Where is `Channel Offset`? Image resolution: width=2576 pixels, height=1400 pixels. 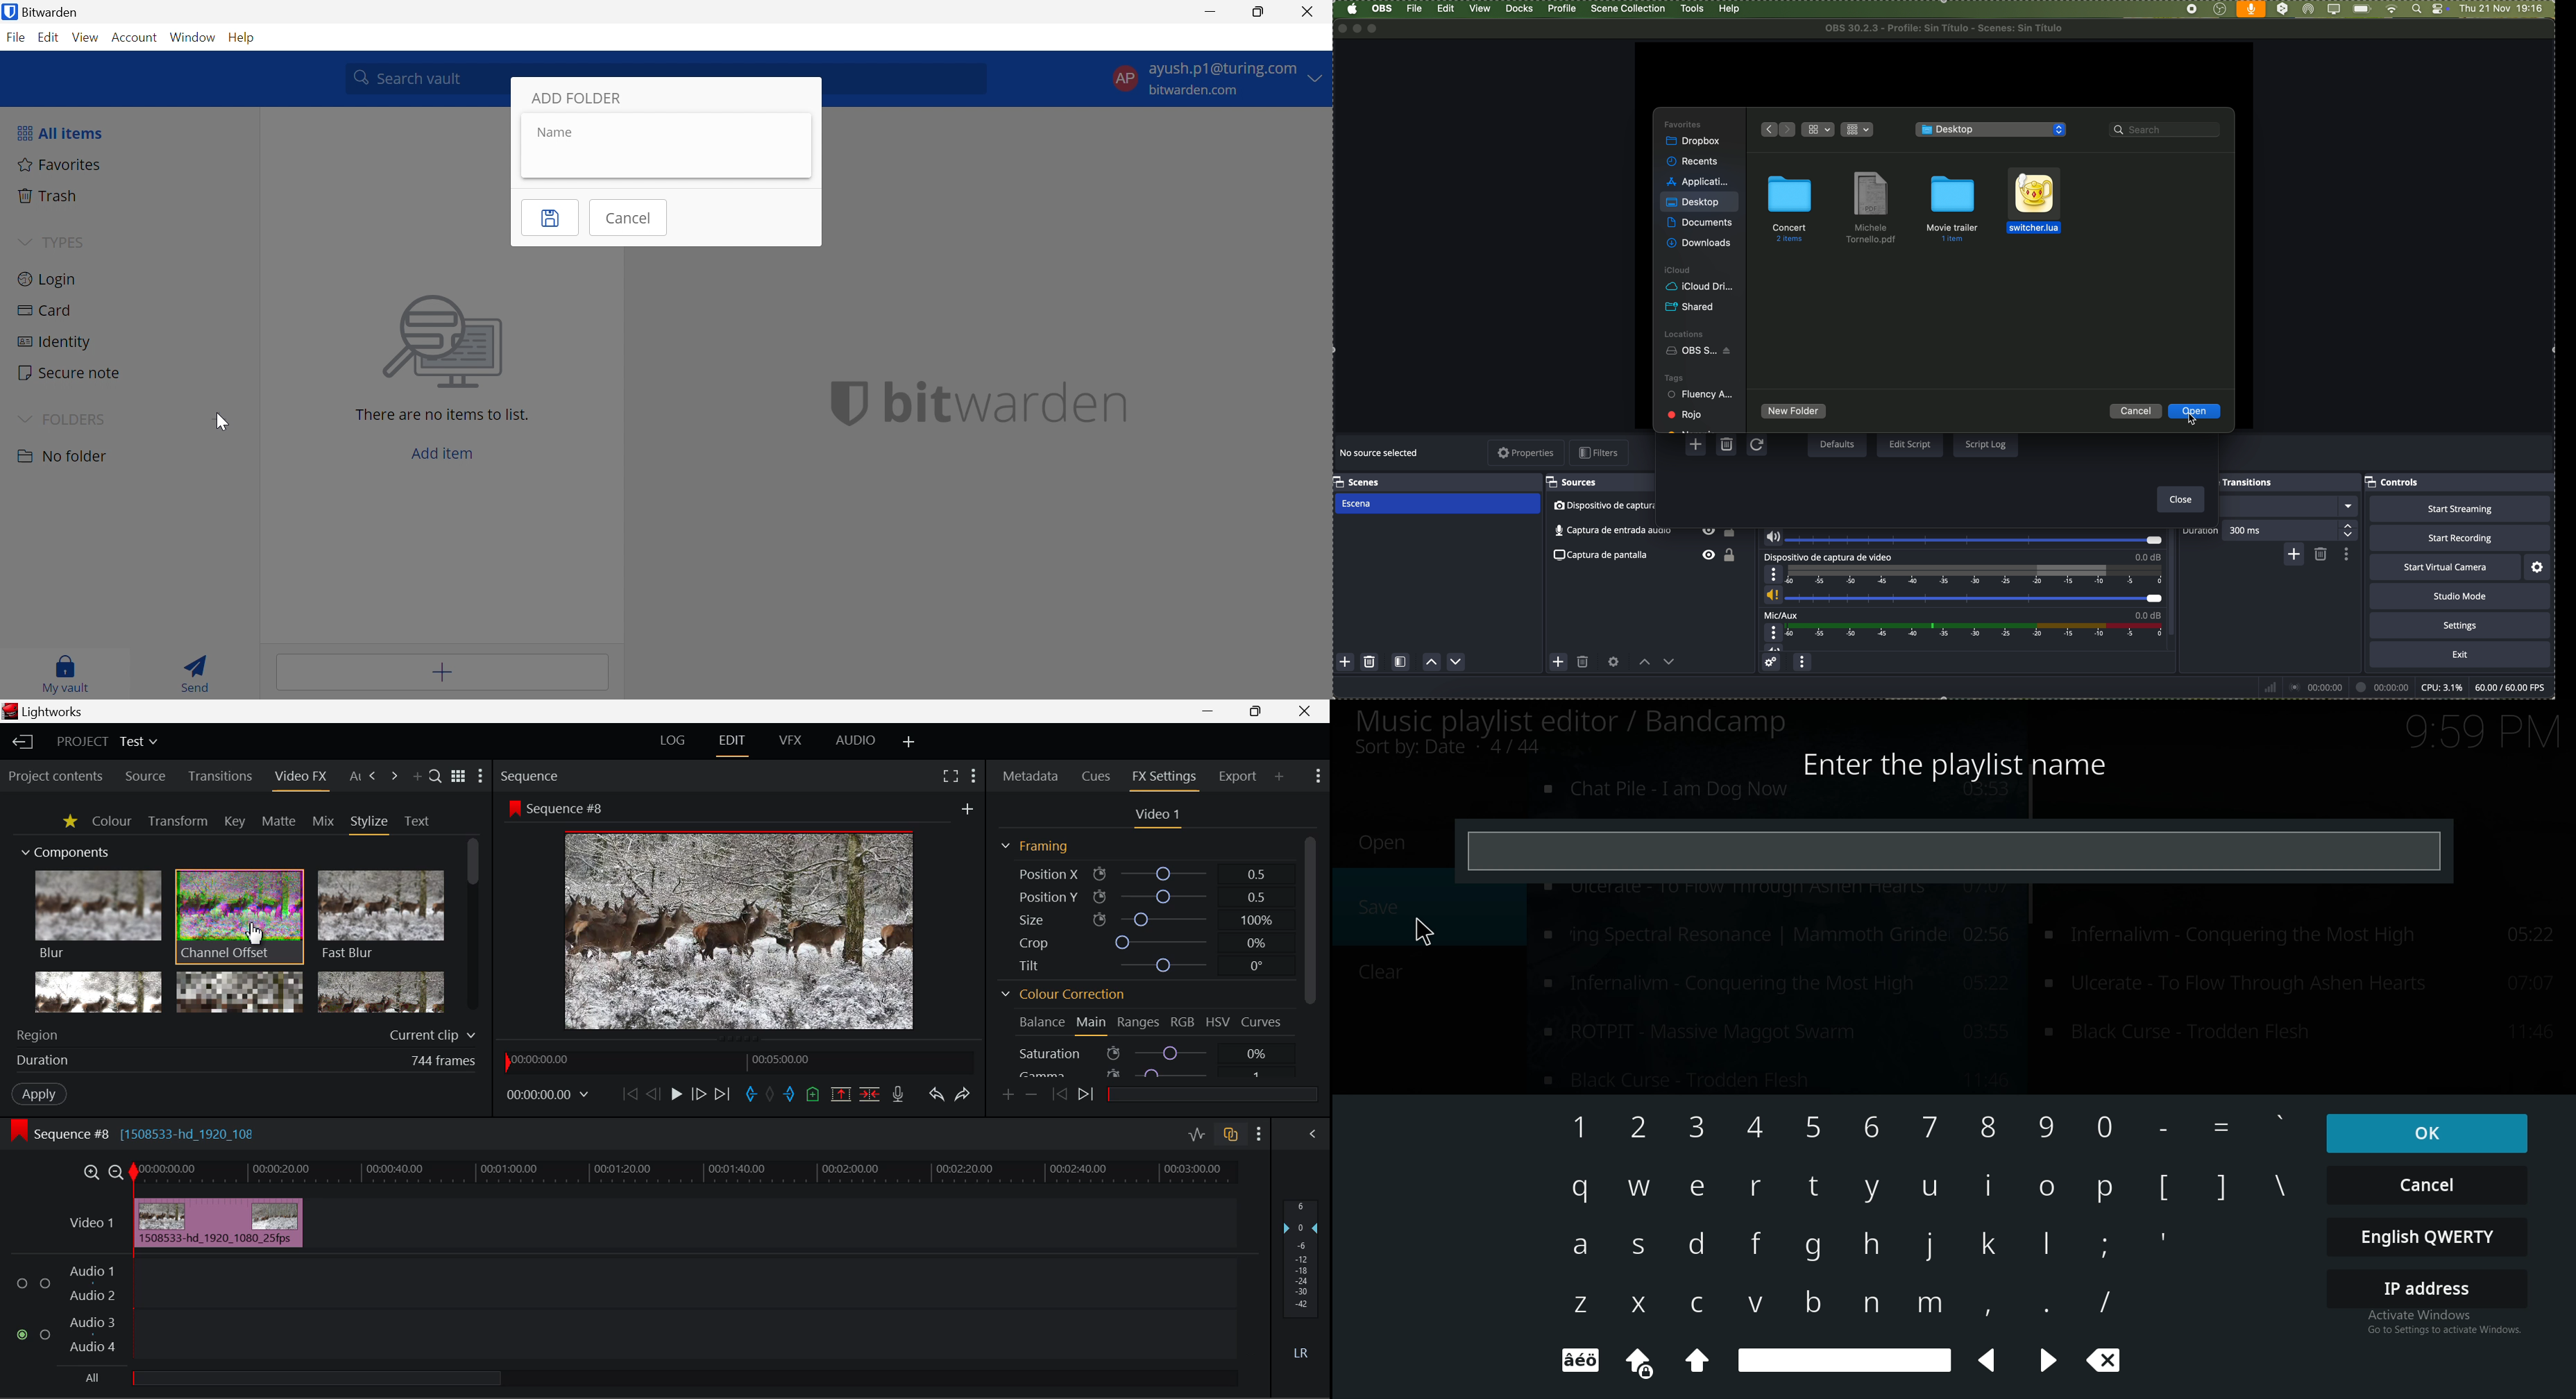 Channel Offset is located at coordinates (240, 918).